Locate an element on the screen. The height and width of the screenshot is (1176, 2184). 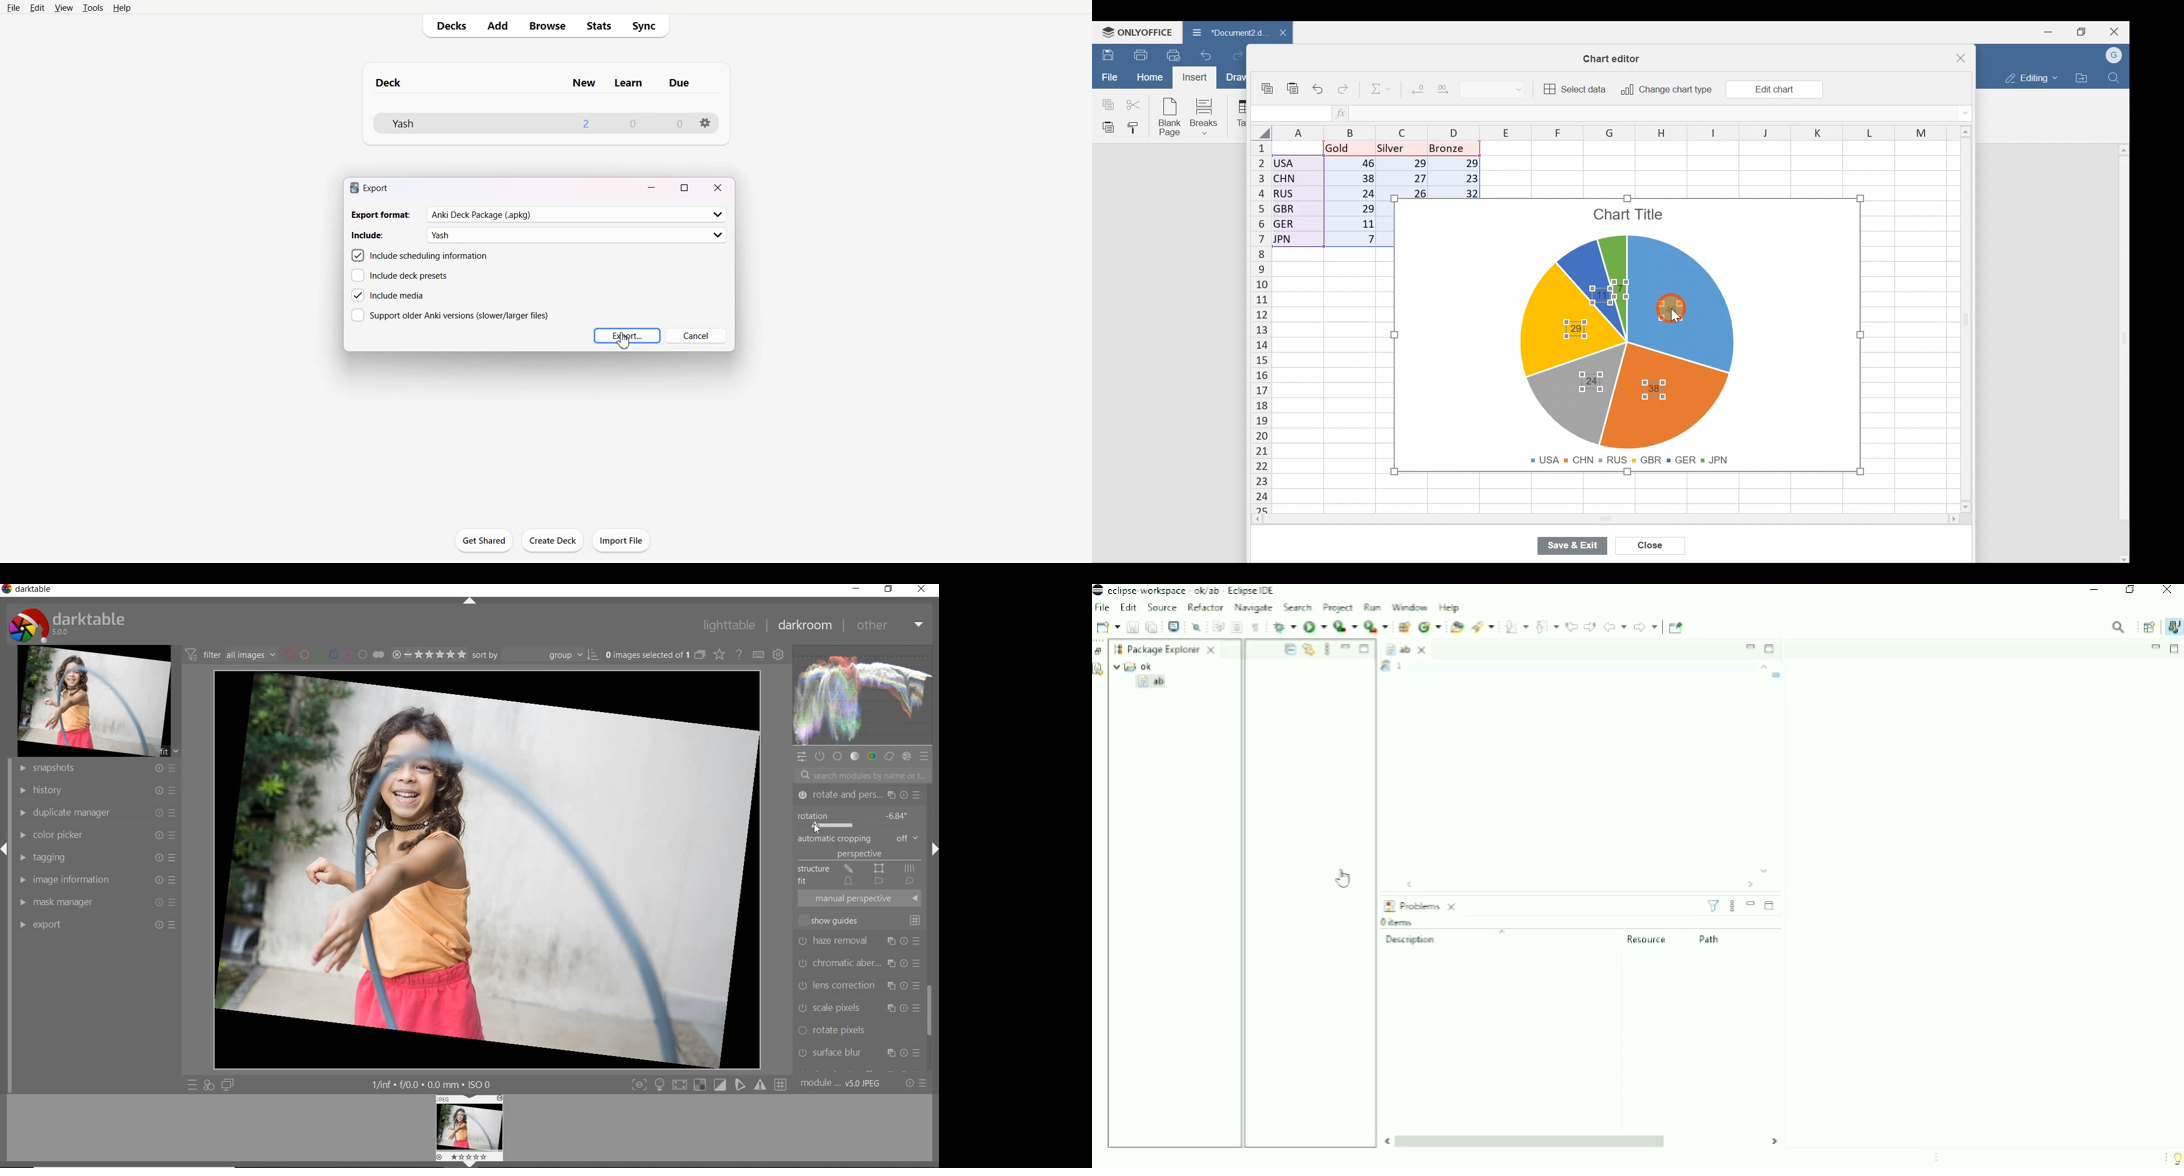
ROTATE & PERSPECTIVE is located at coordinates (859, 795).